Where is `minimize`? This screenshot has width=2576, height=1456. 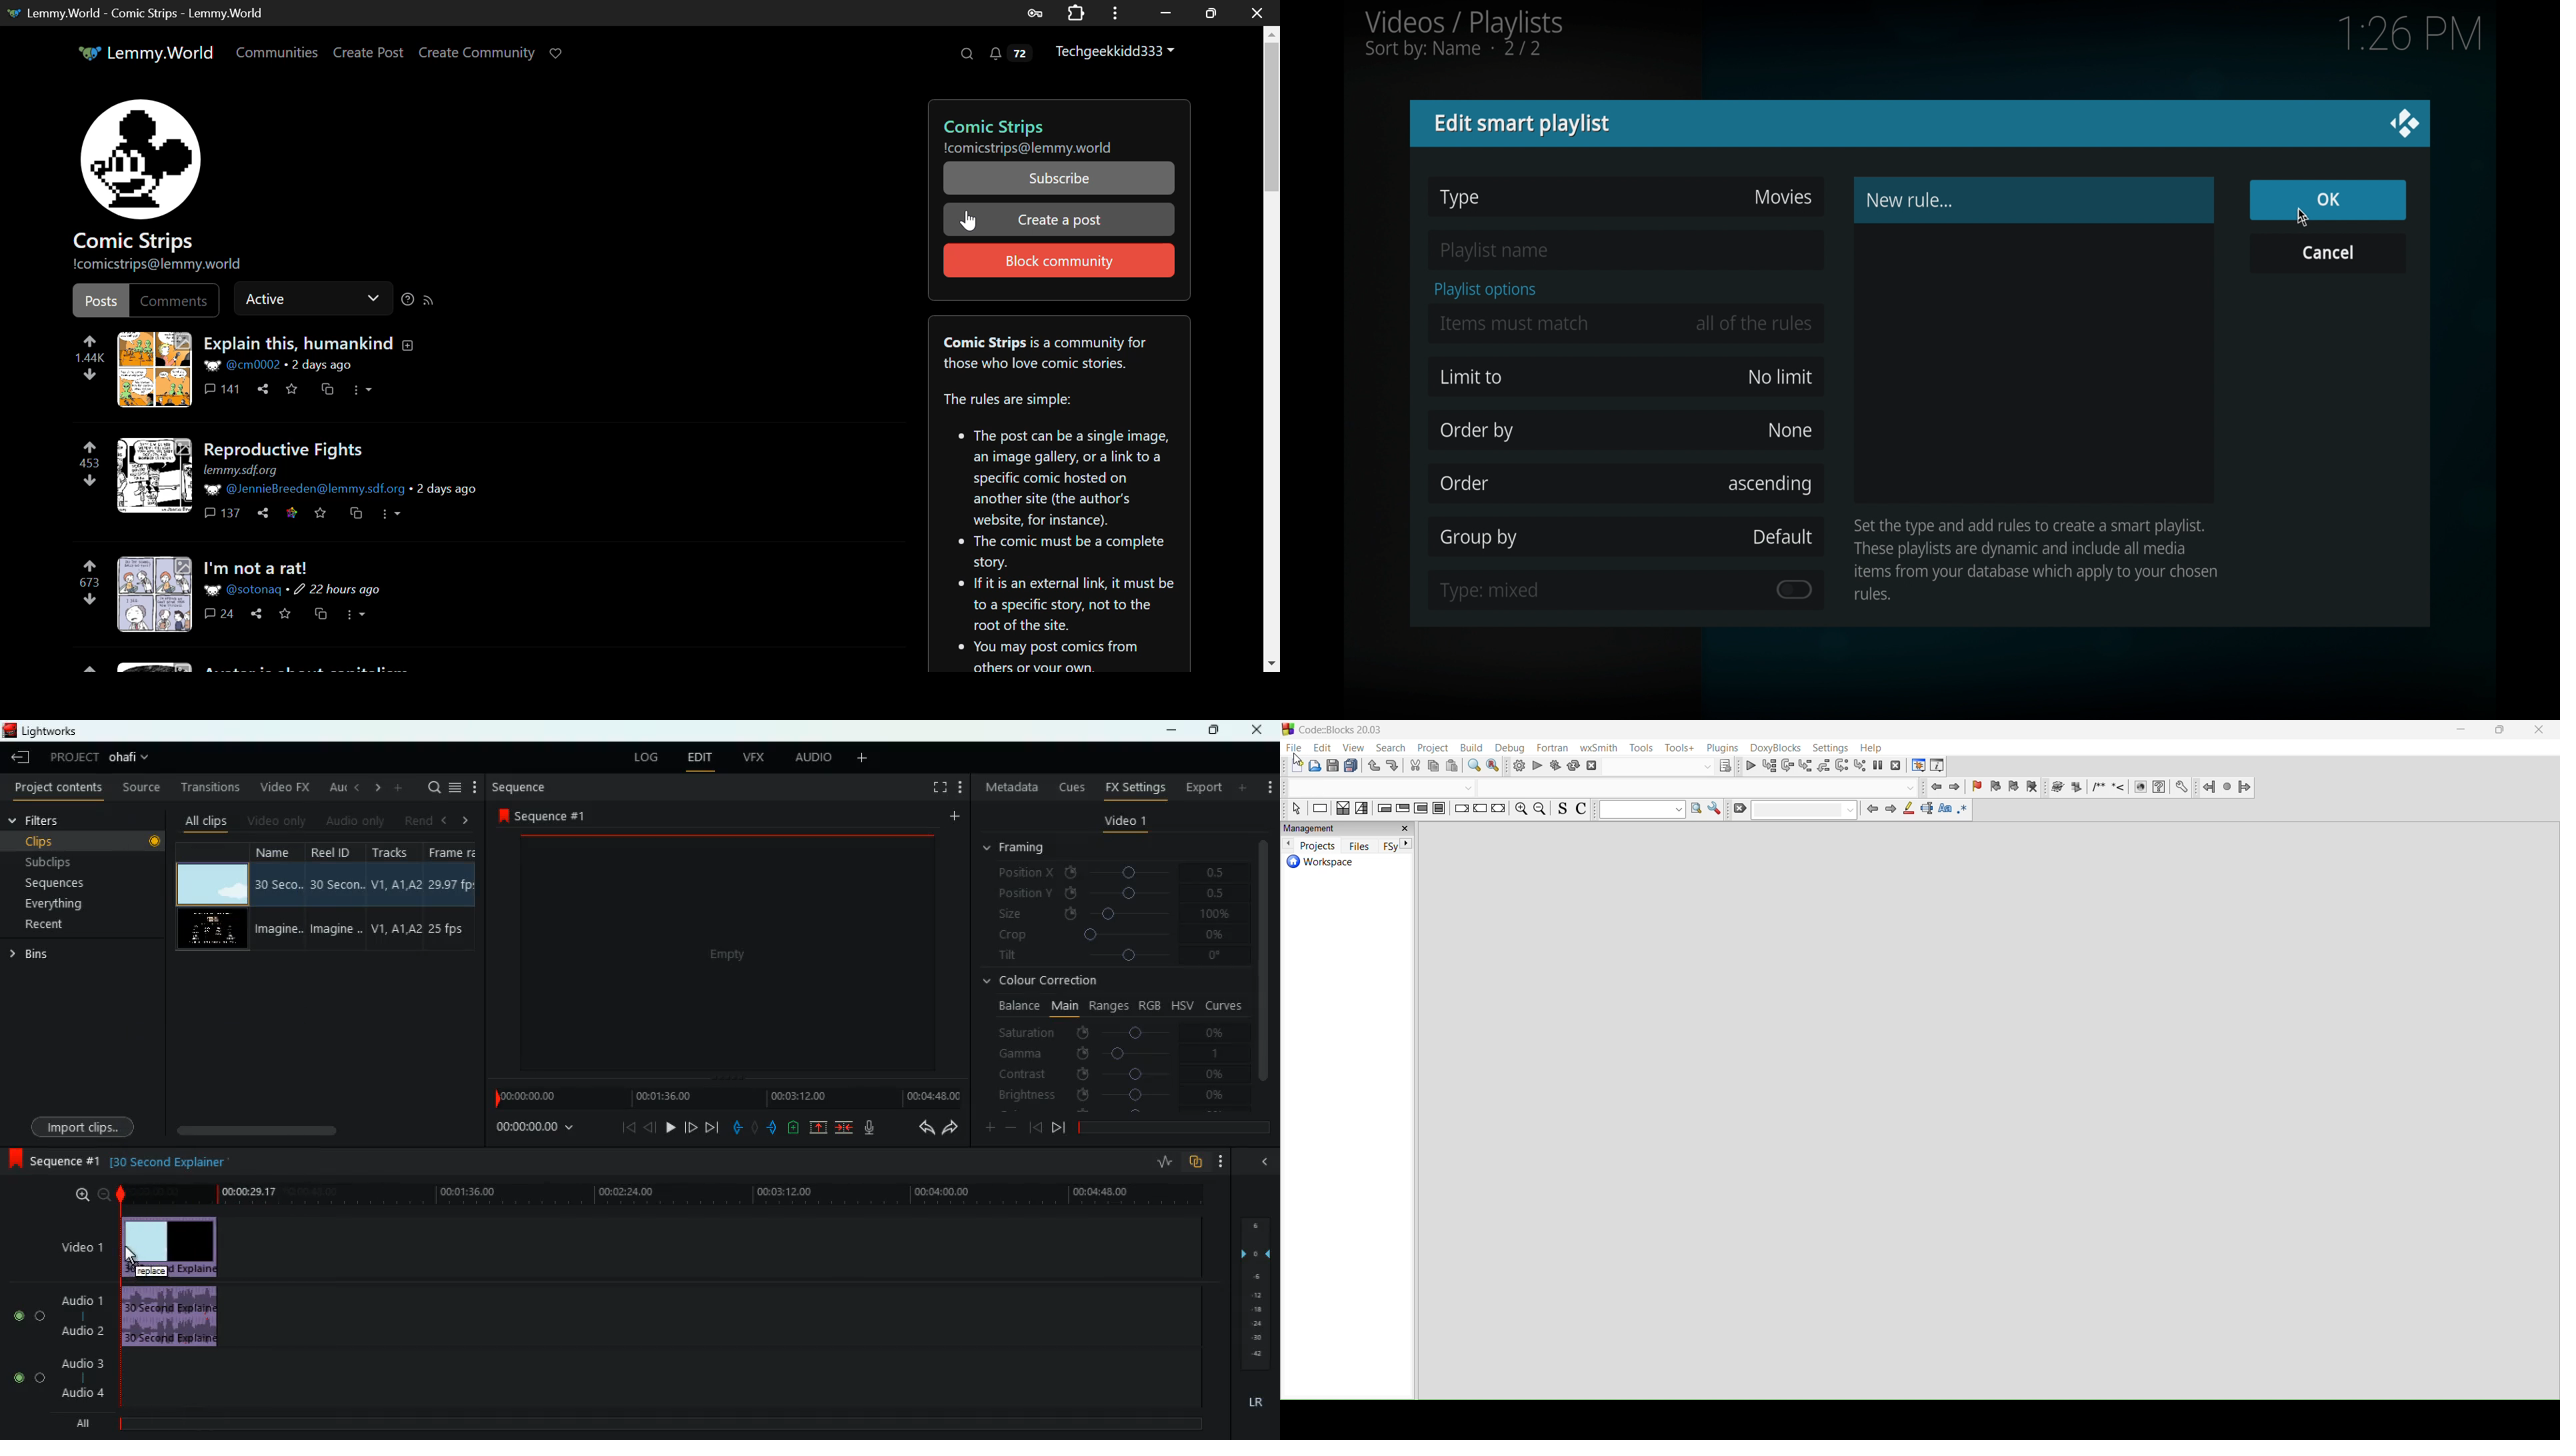
minimize is located at coordinates (2461, 732).